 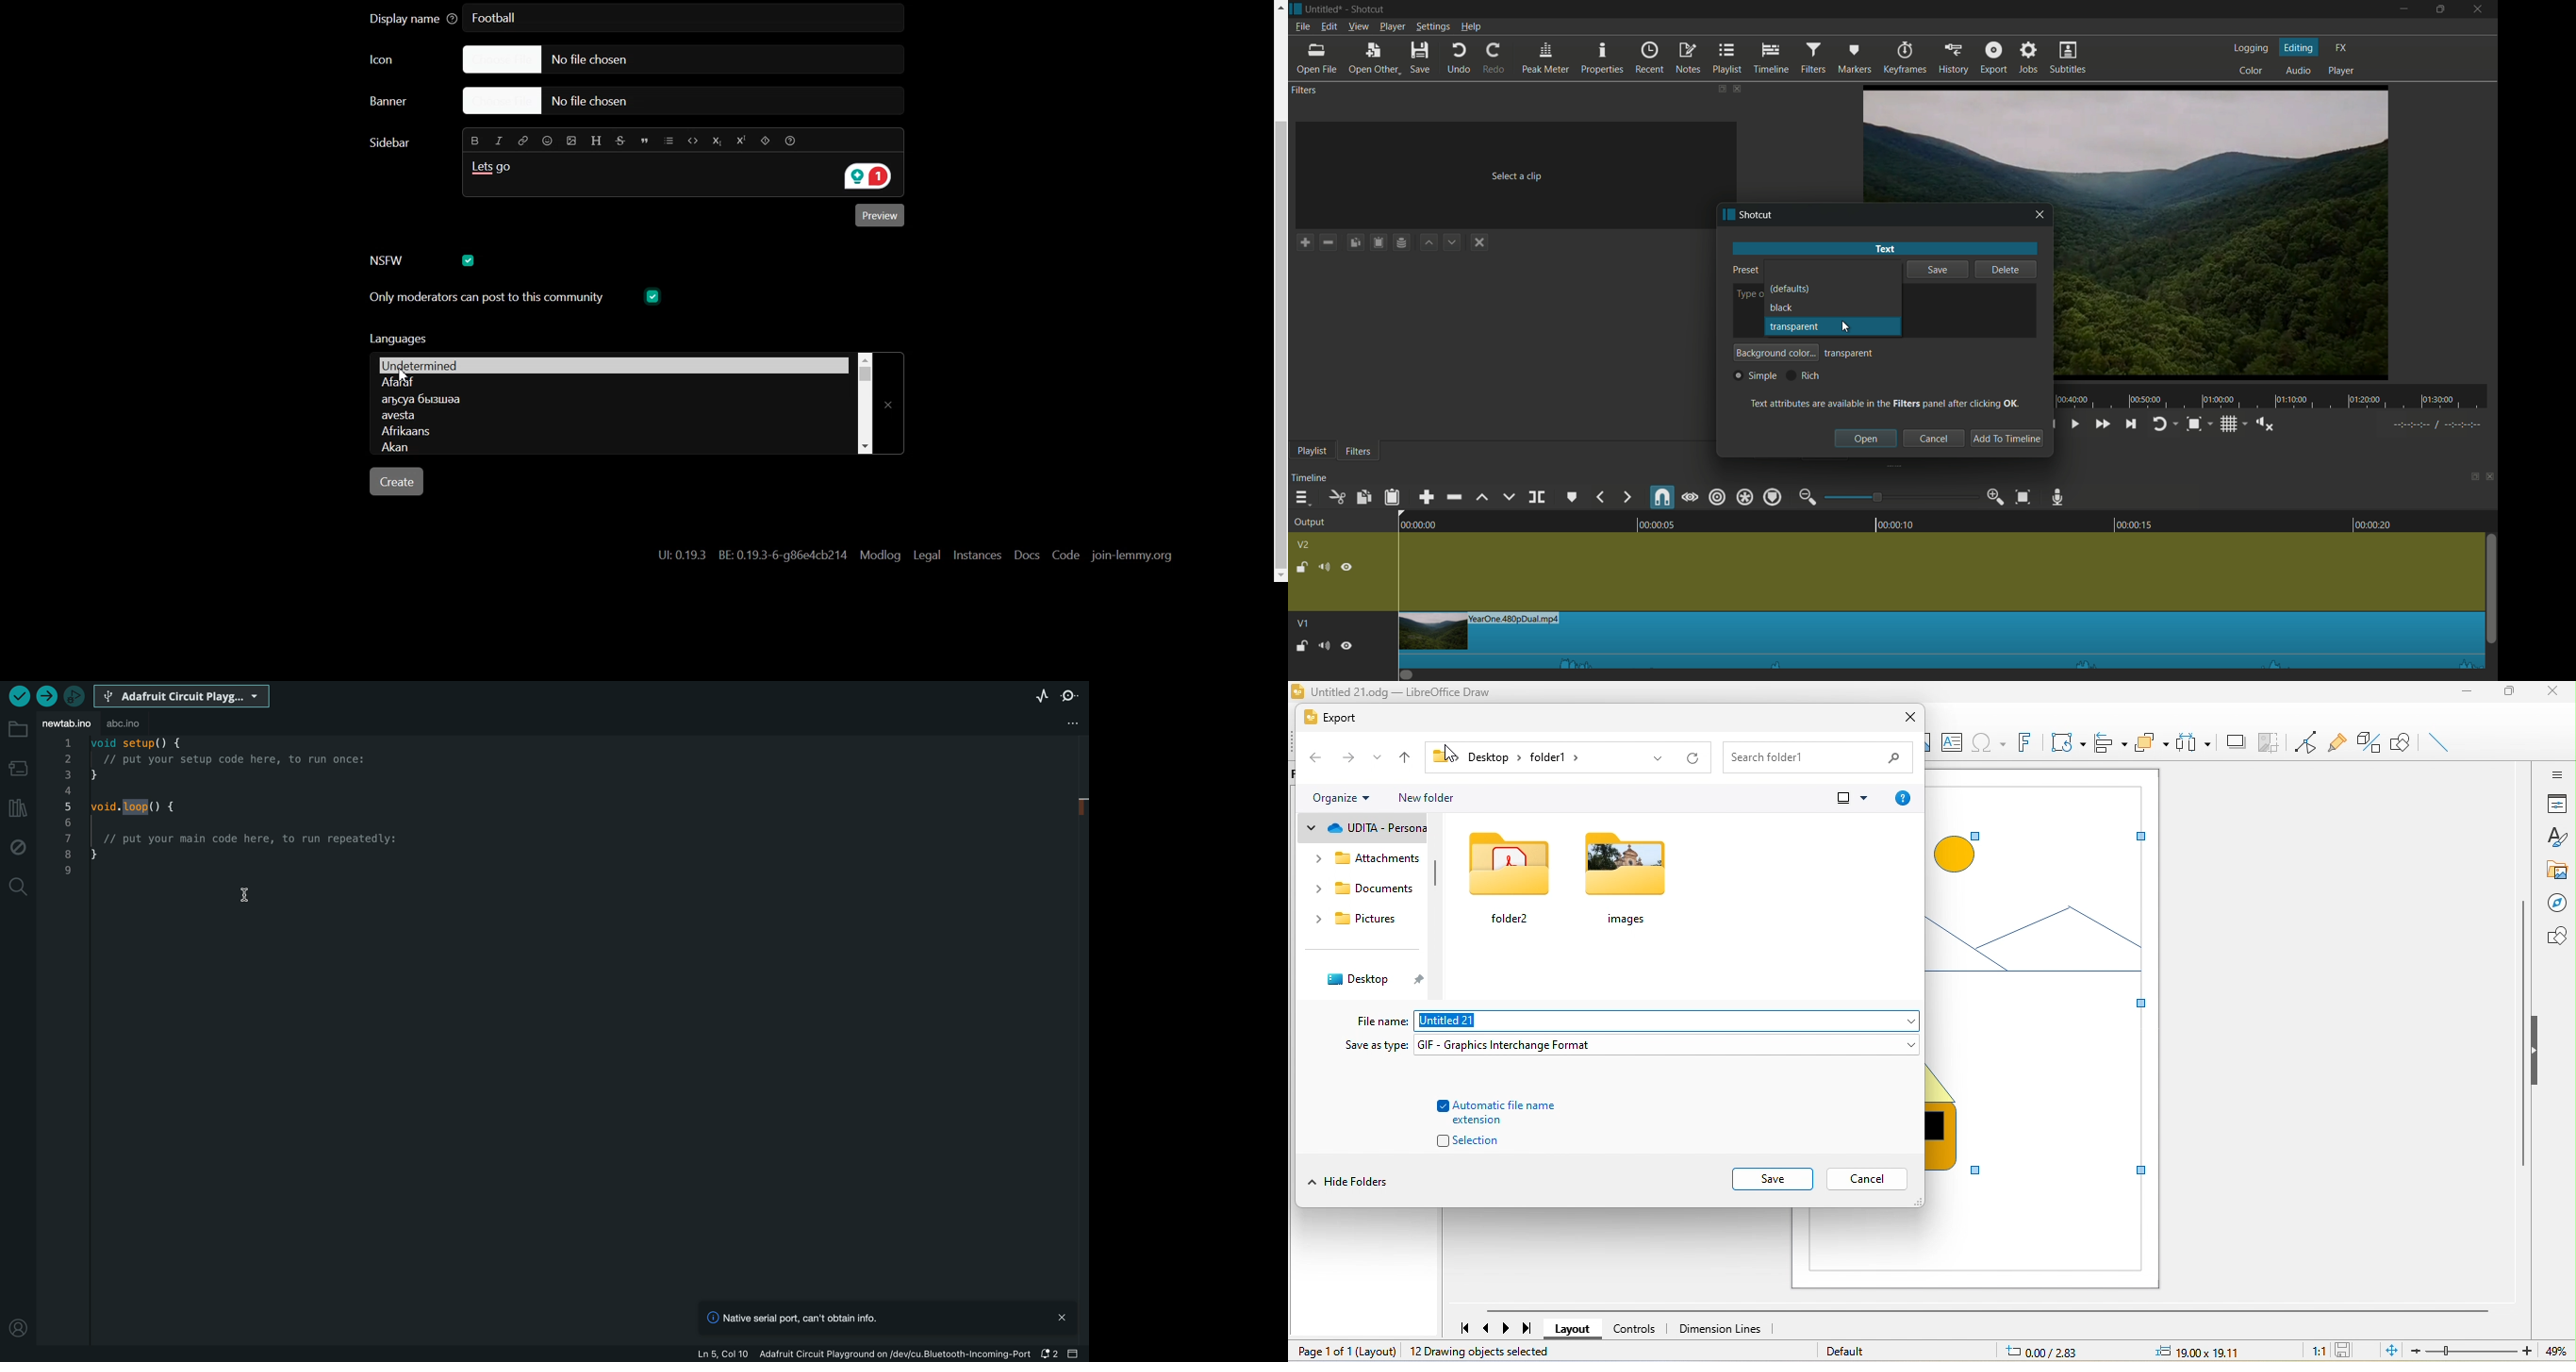 What do you see at coordinates (1802, 375) in the screenshot?
I see `rich` at bounding box center [1802, 375].